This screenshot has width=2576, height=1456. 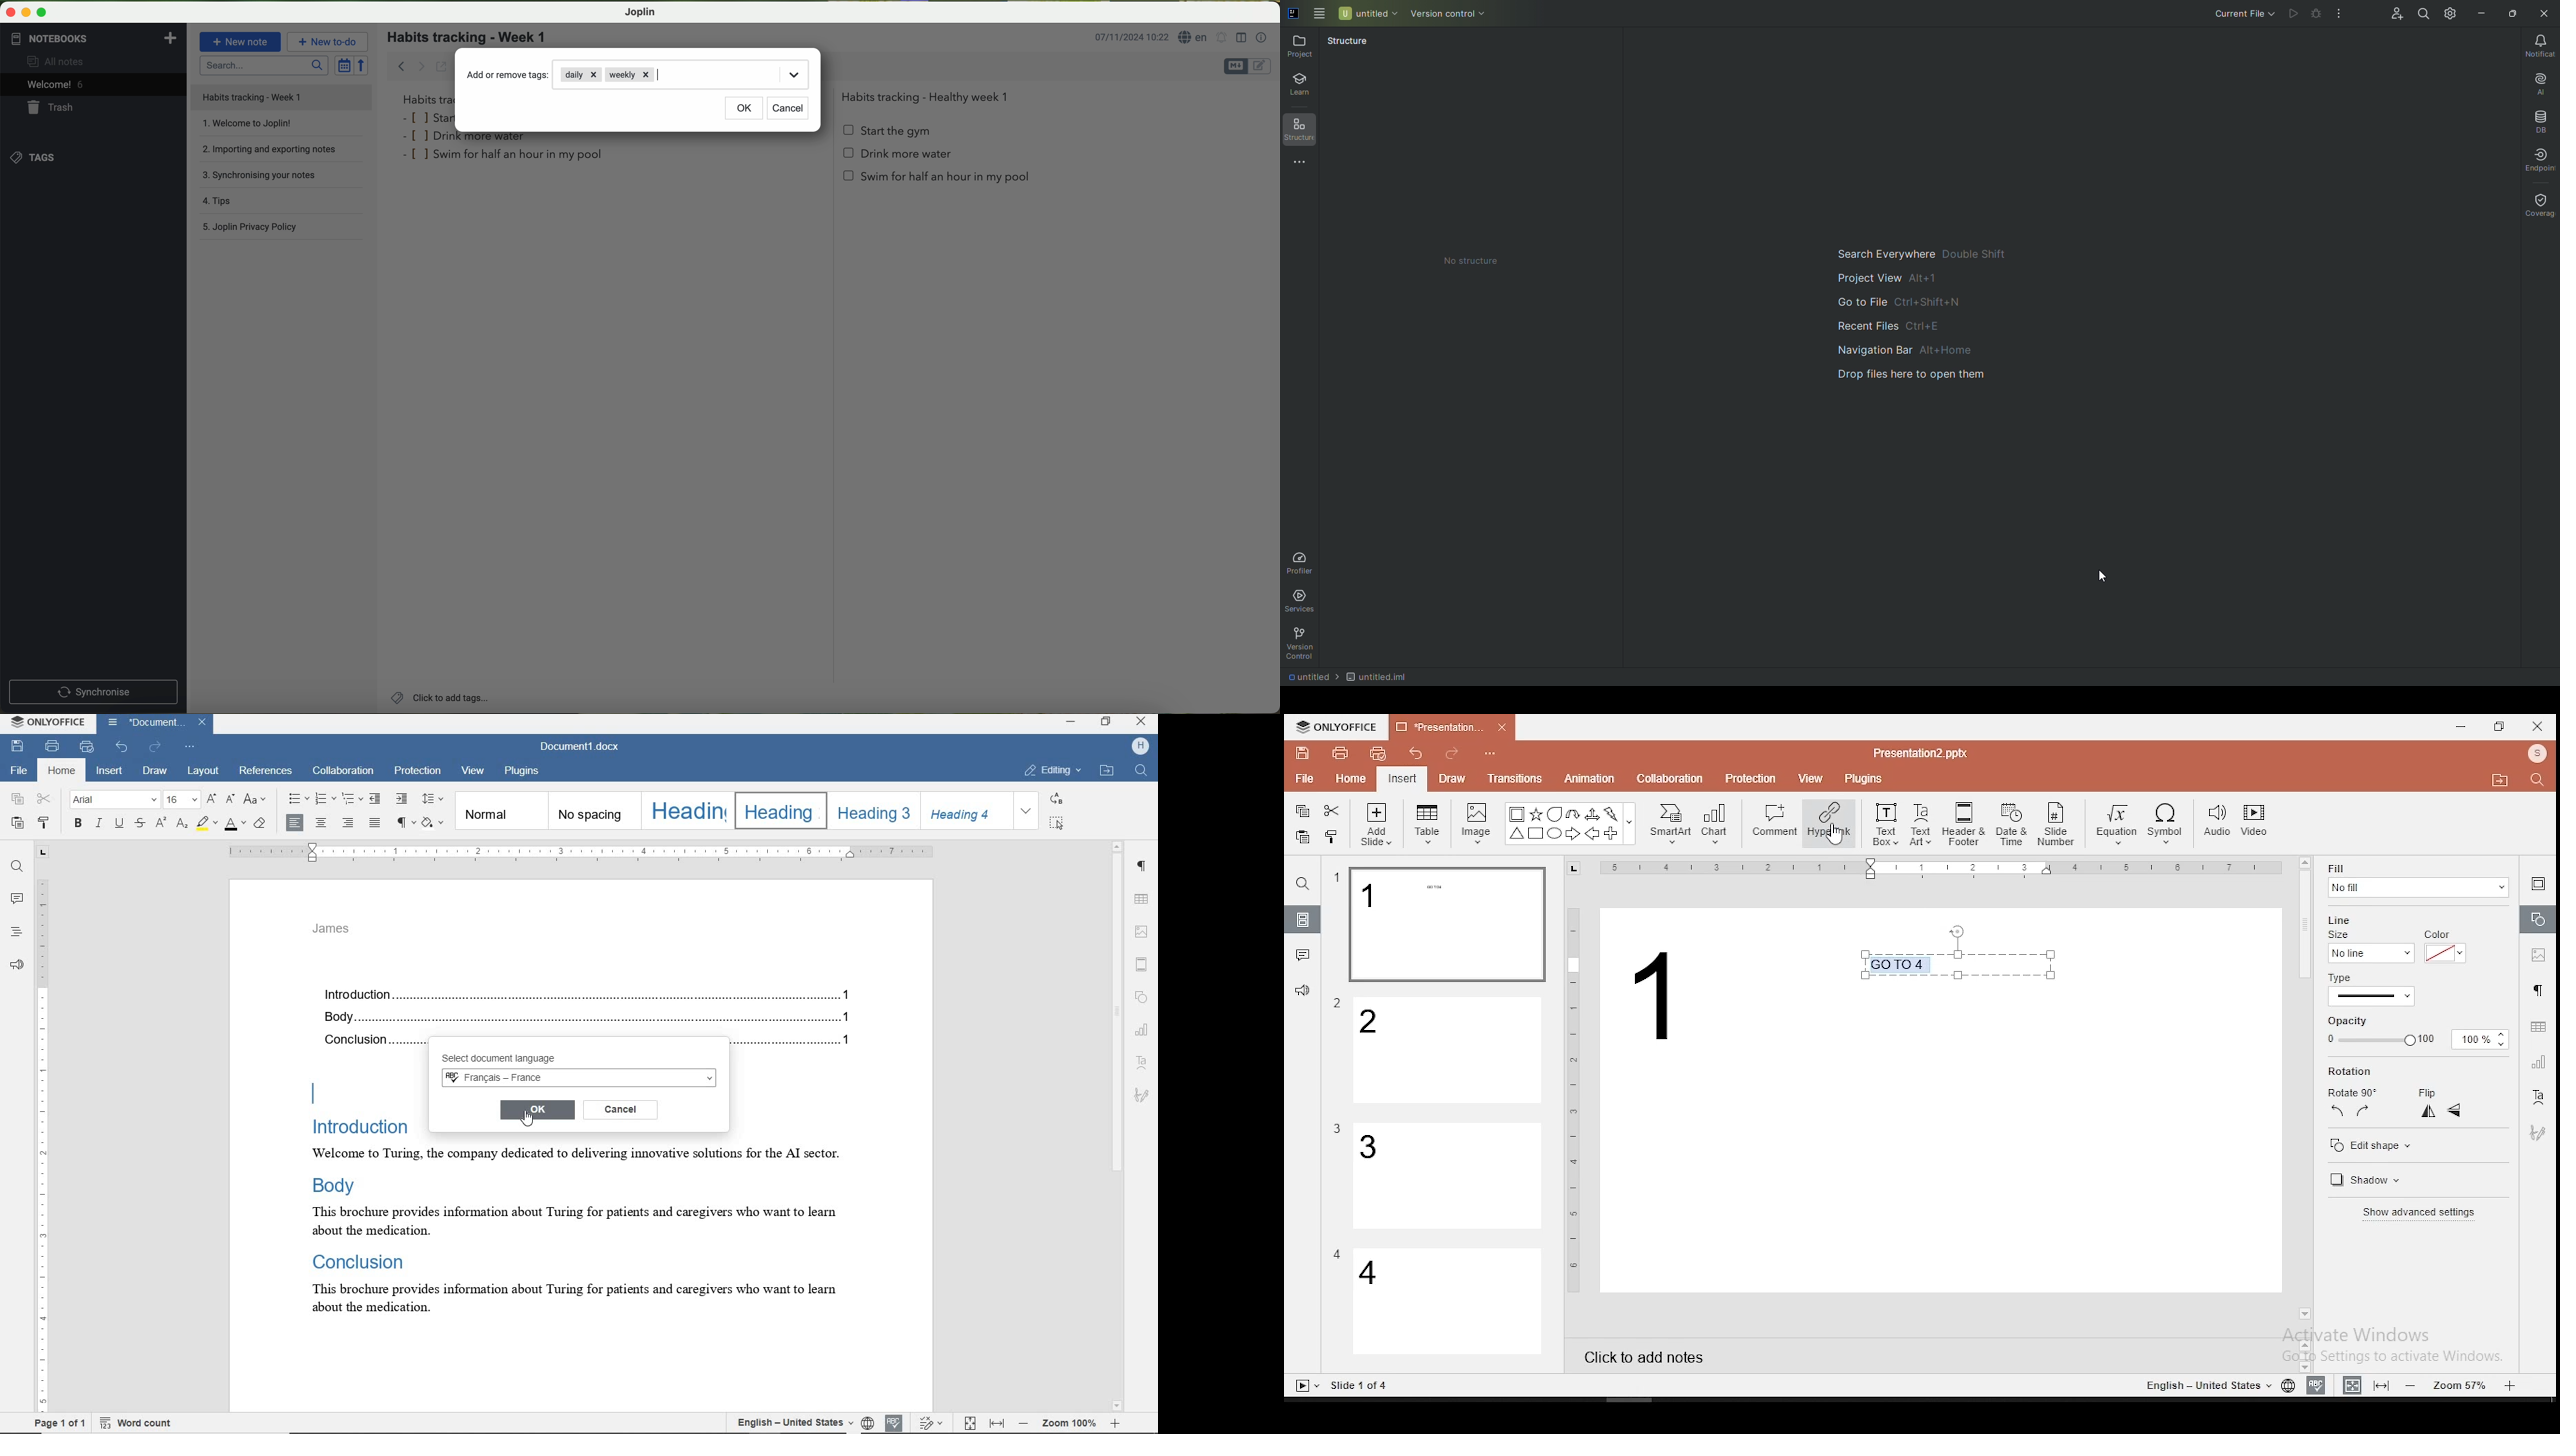 What do you see at coordinates (2417, 880) in the screenshot?
I see `fill` at bounding box center [2417, 880].